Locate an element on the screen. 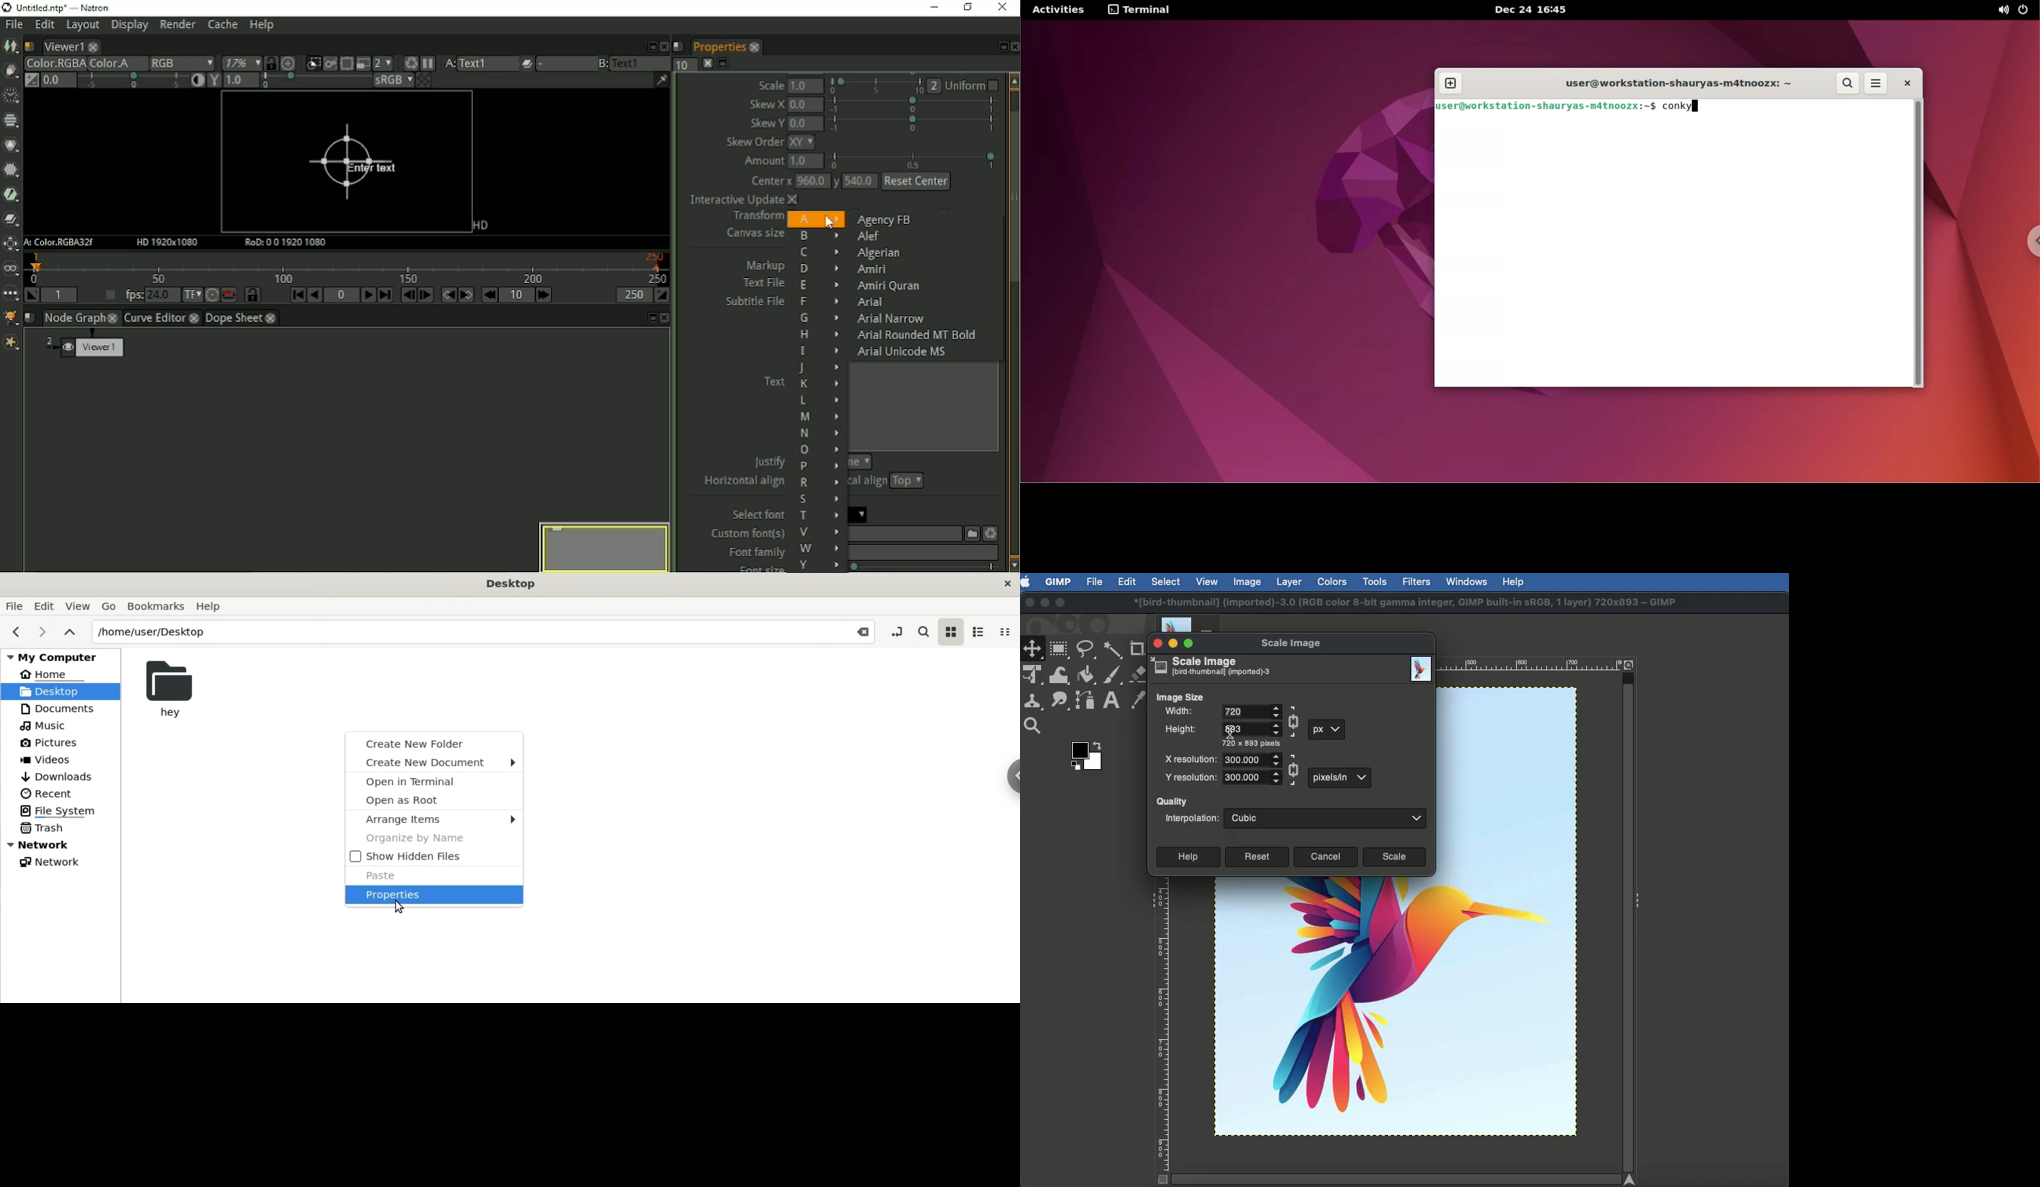 The image size is (2044, 1204). X resolution is located at coordinates (1190, 759).